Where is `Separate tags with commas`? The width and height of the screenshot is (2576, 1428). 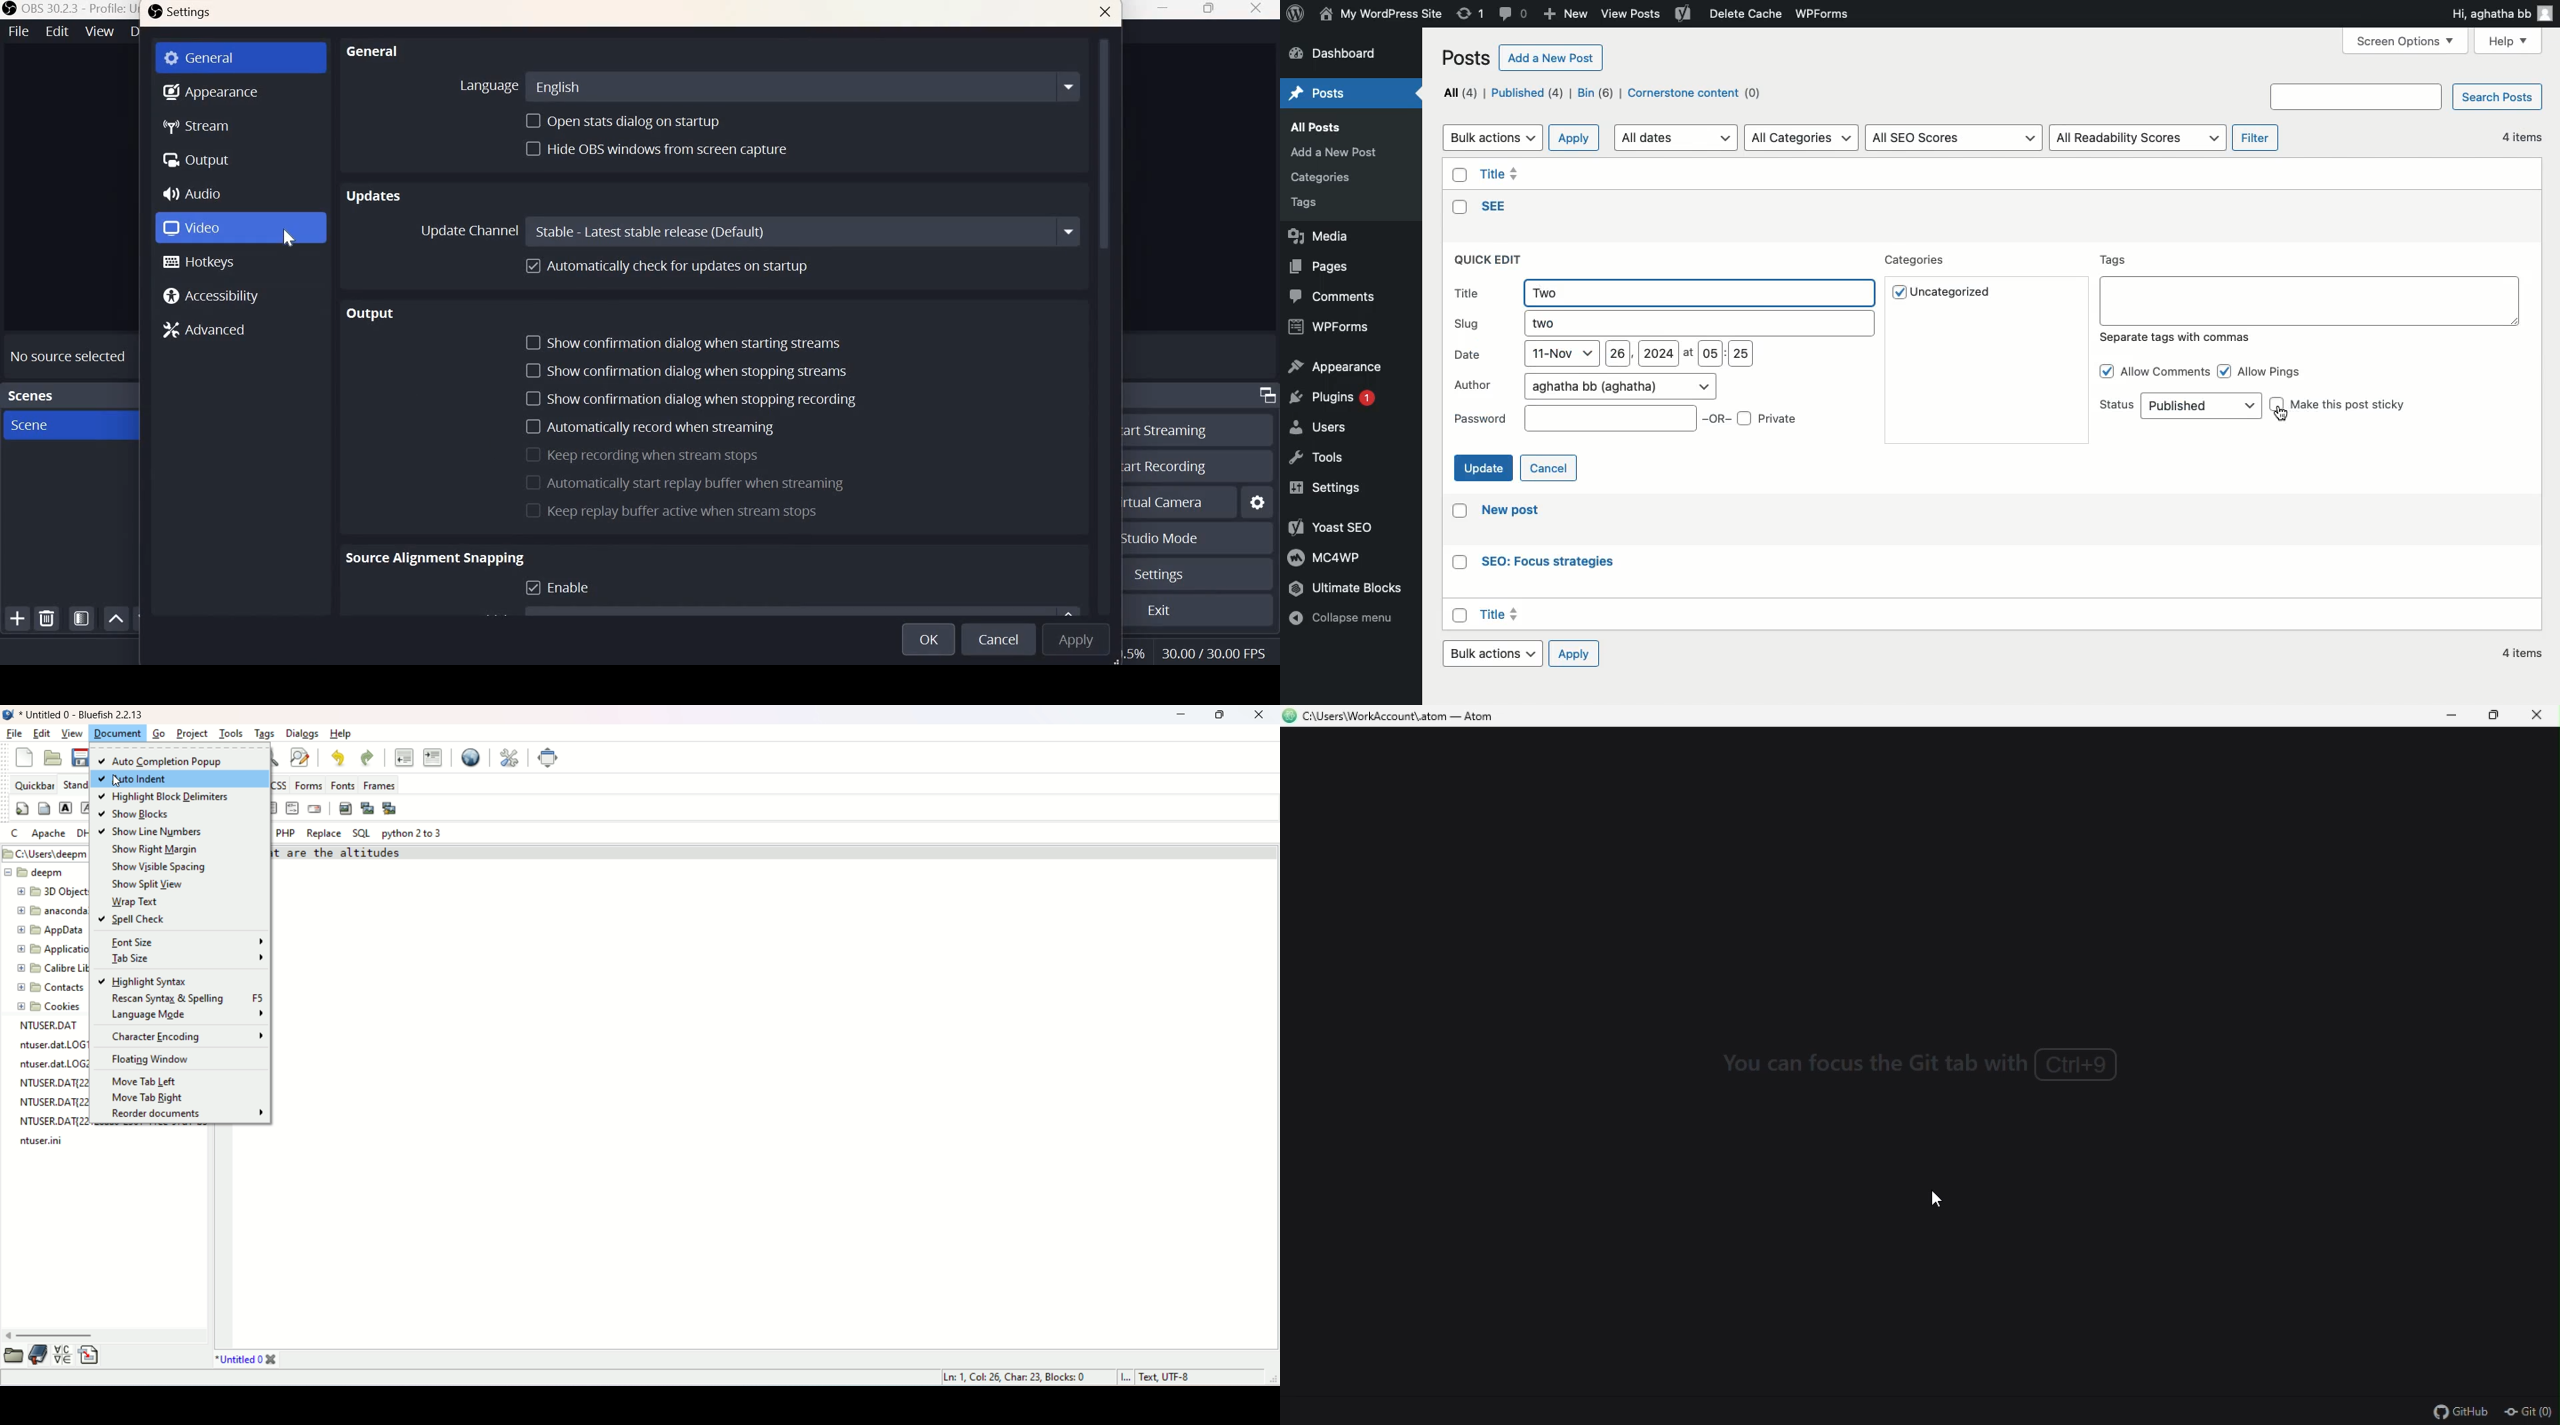 Separate tags with commas is located at coordinates (2178, 340).